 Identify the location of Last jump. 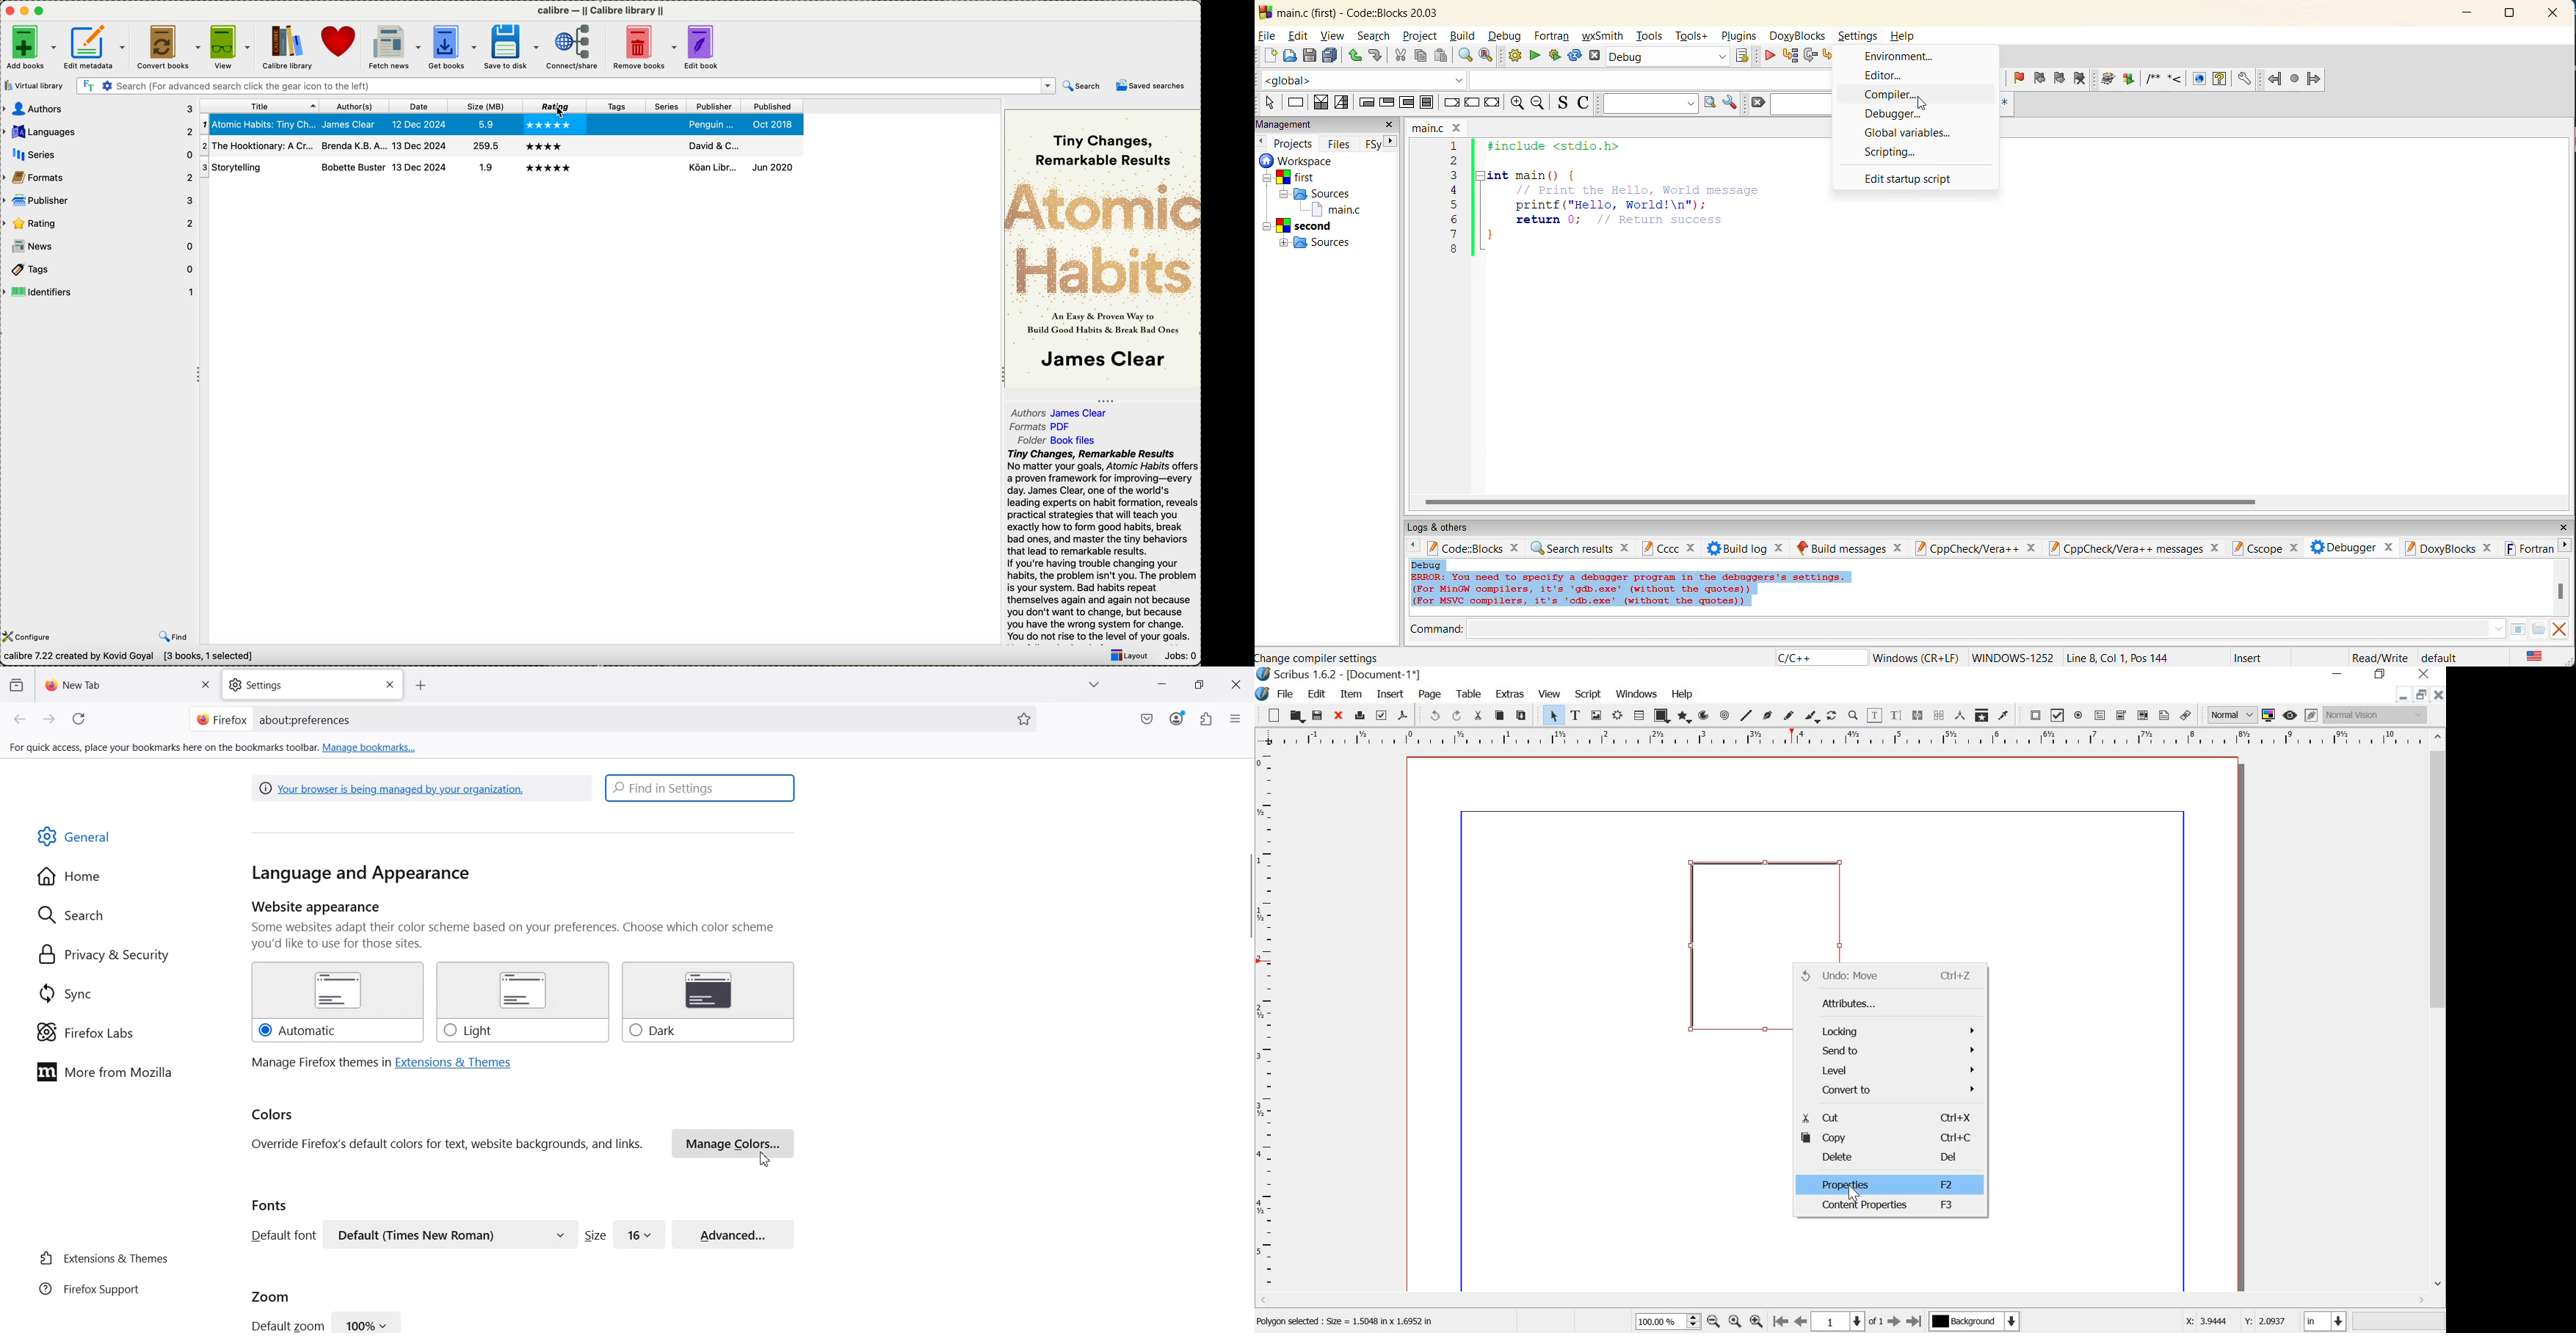
(2293, 79).